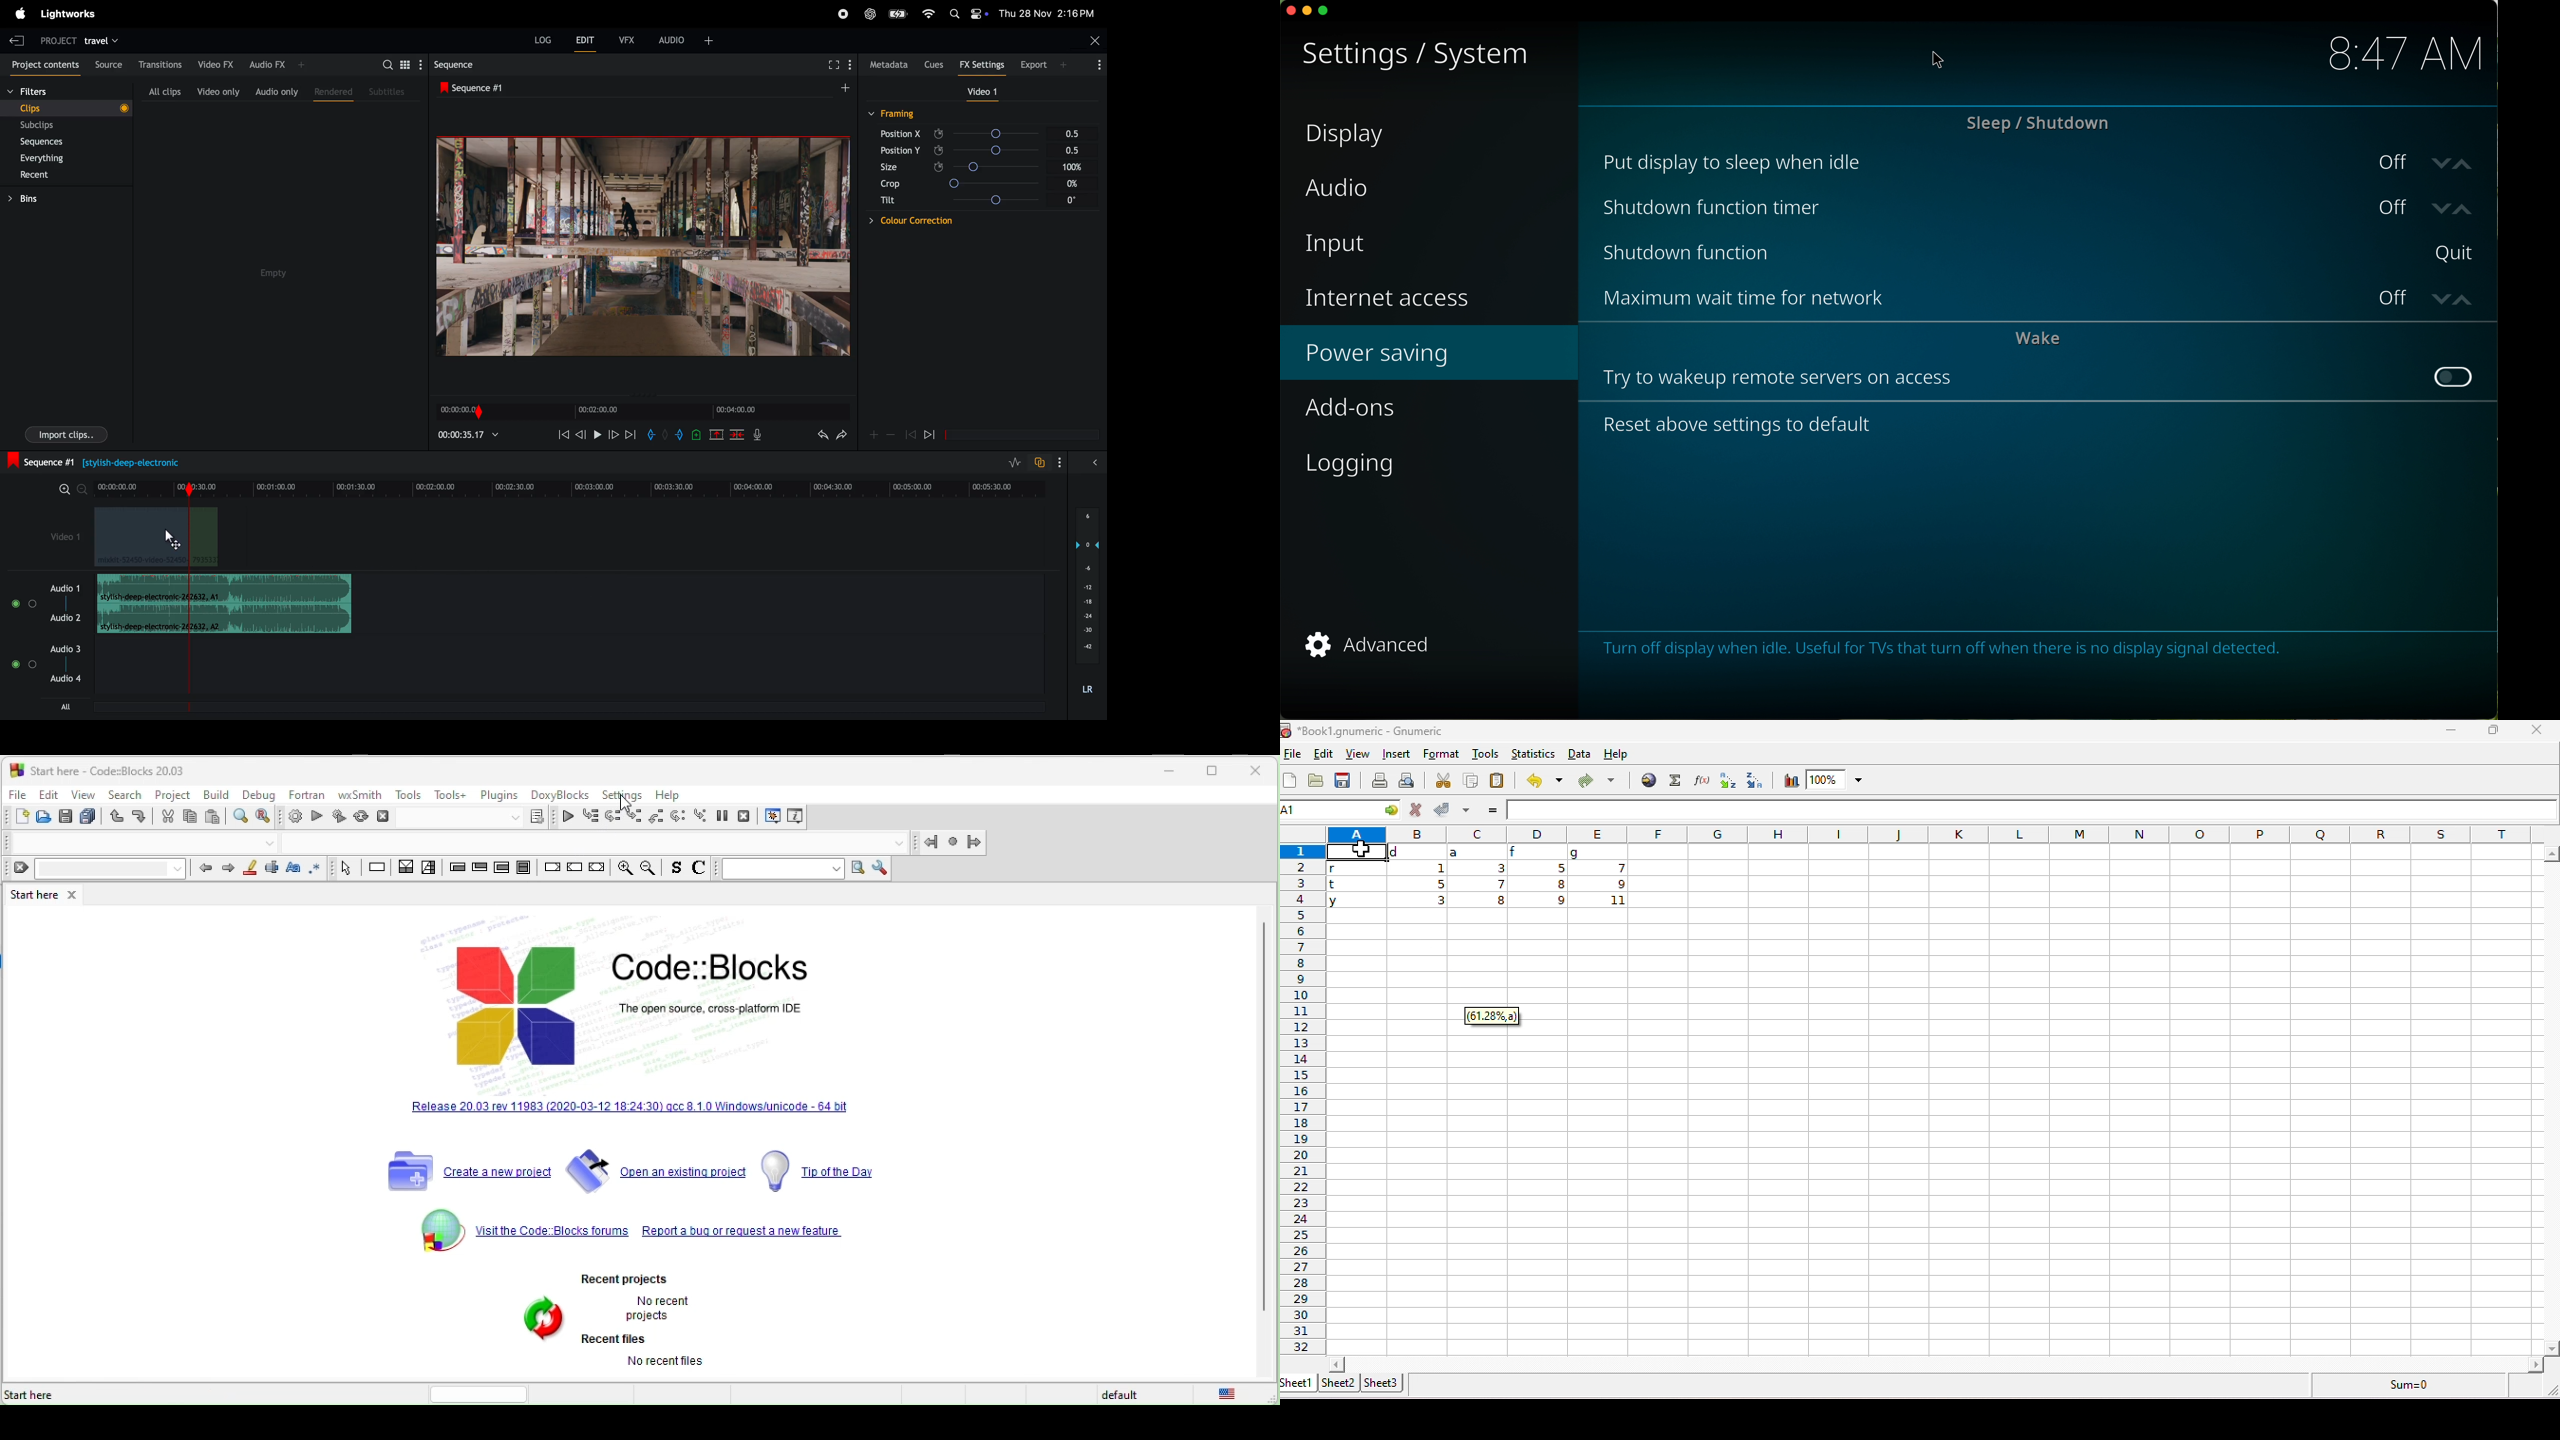 This screenshot has width=2576, height=1456. I want to click on add in mark for currnetposition, so click(653, 436).